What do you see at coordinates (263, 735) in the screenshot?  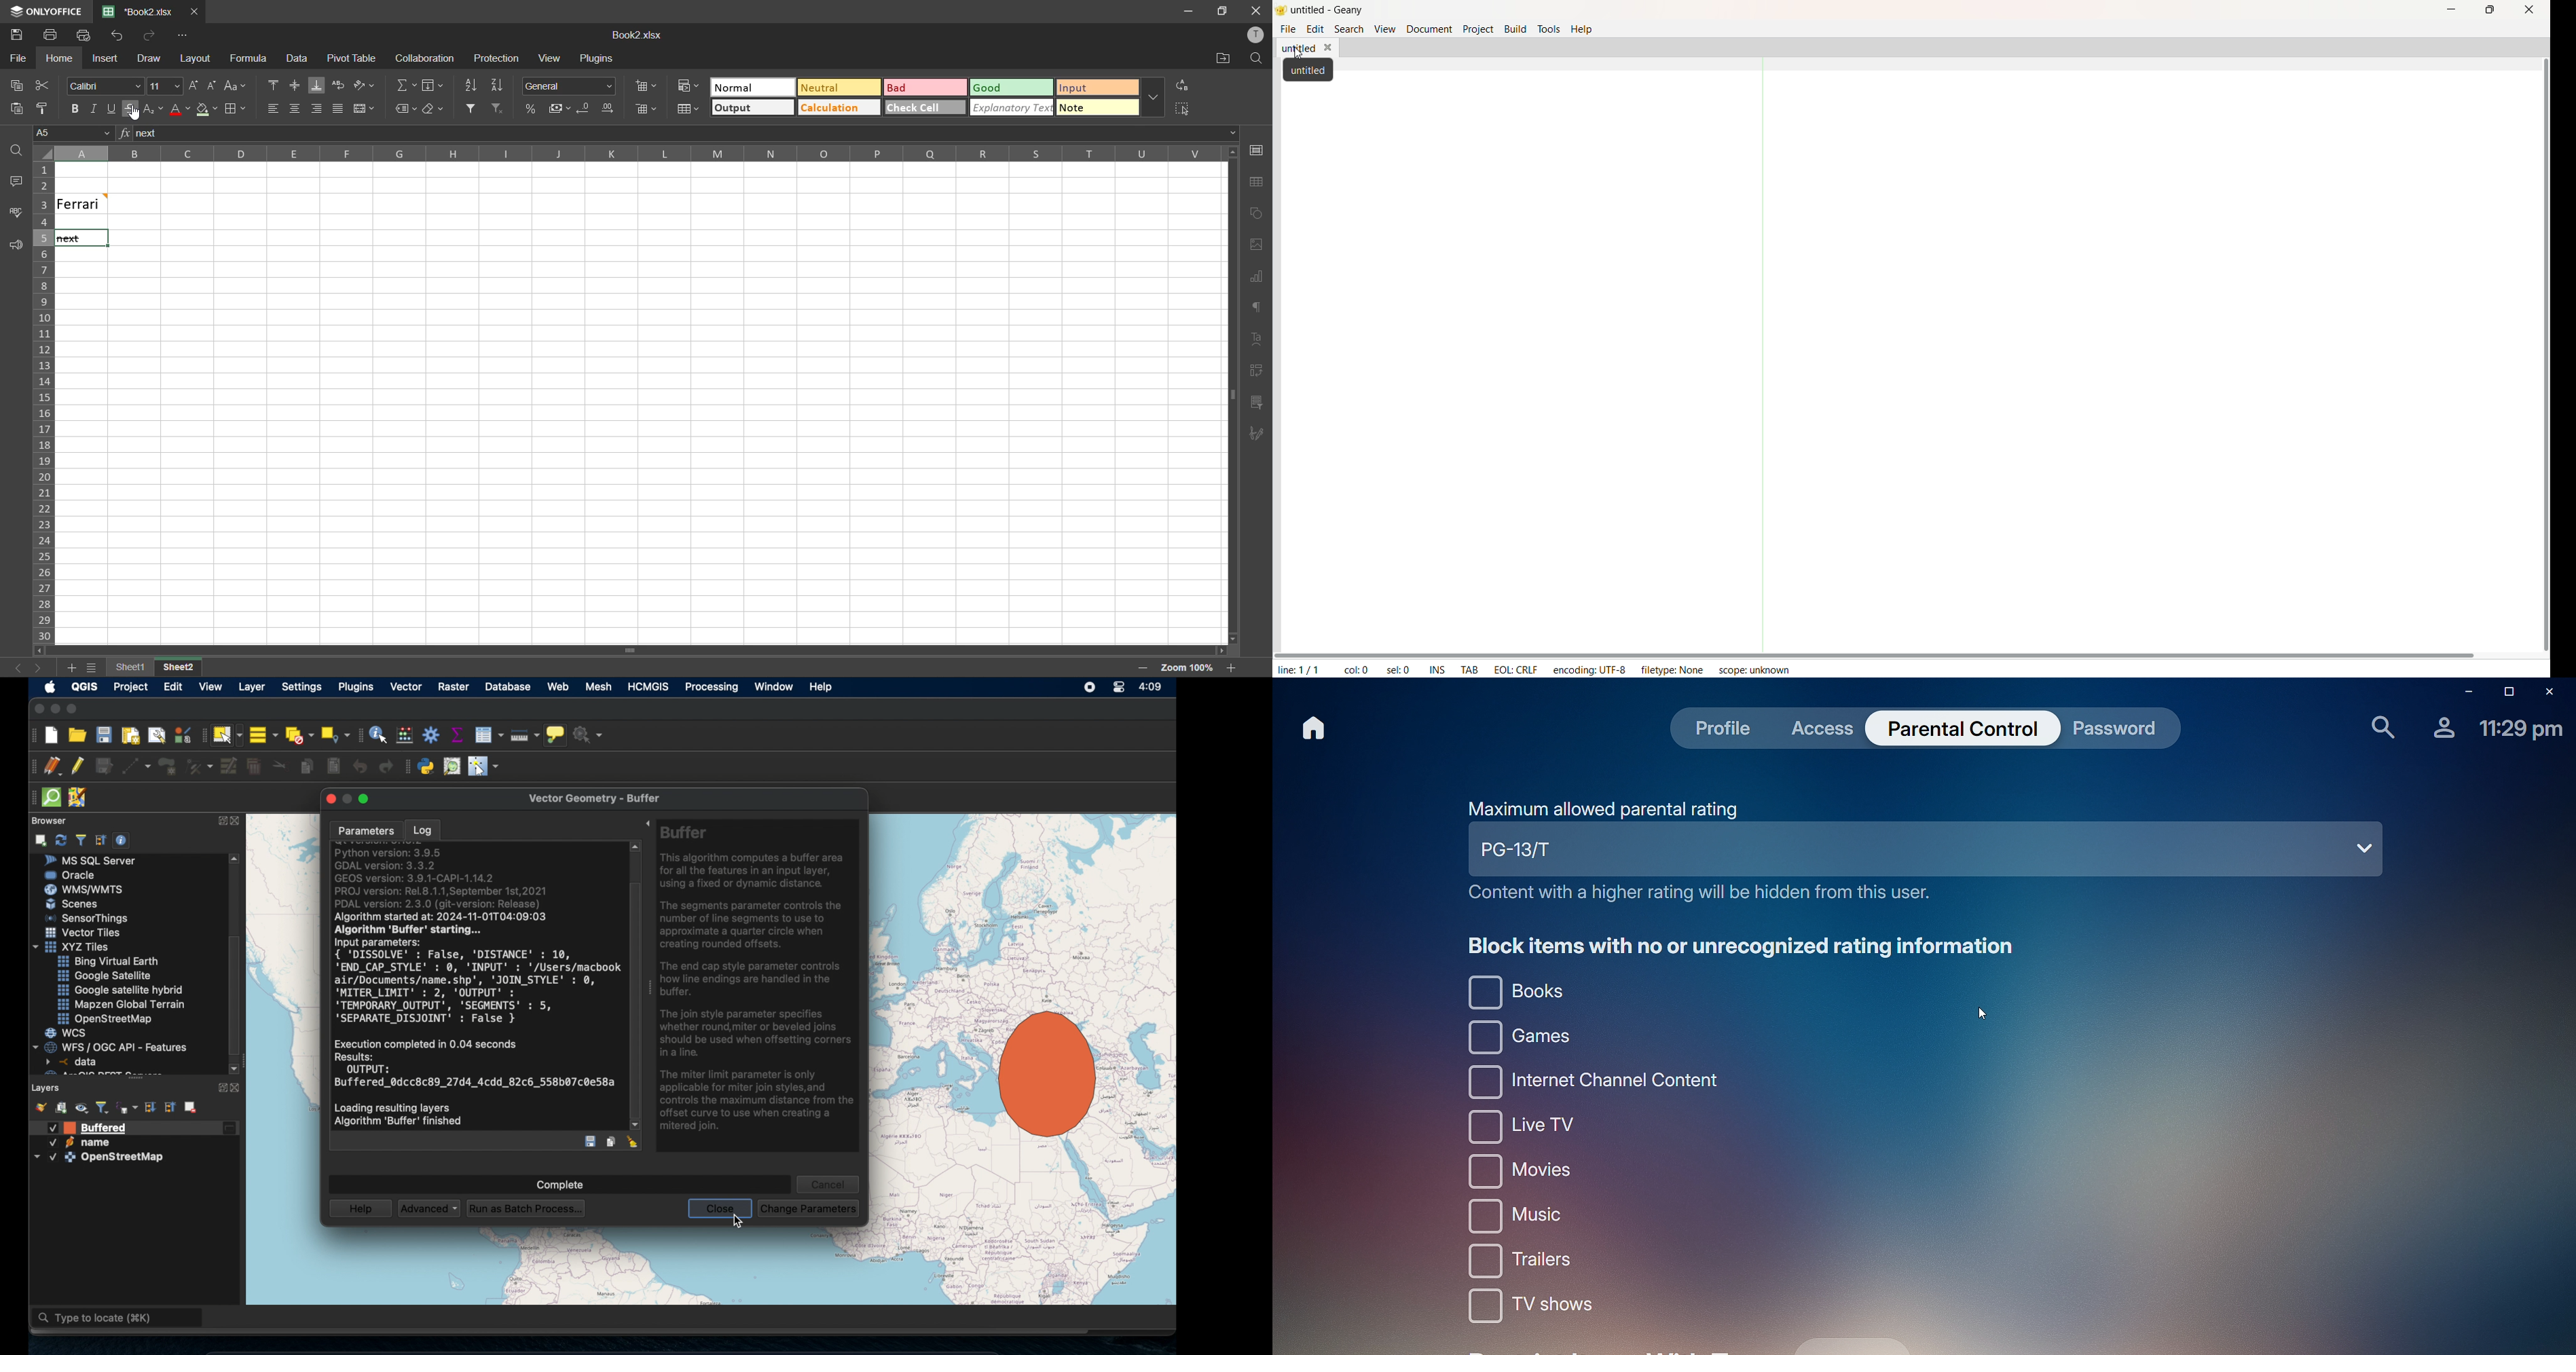 I see `select all features` at bounding box center [263, 735].